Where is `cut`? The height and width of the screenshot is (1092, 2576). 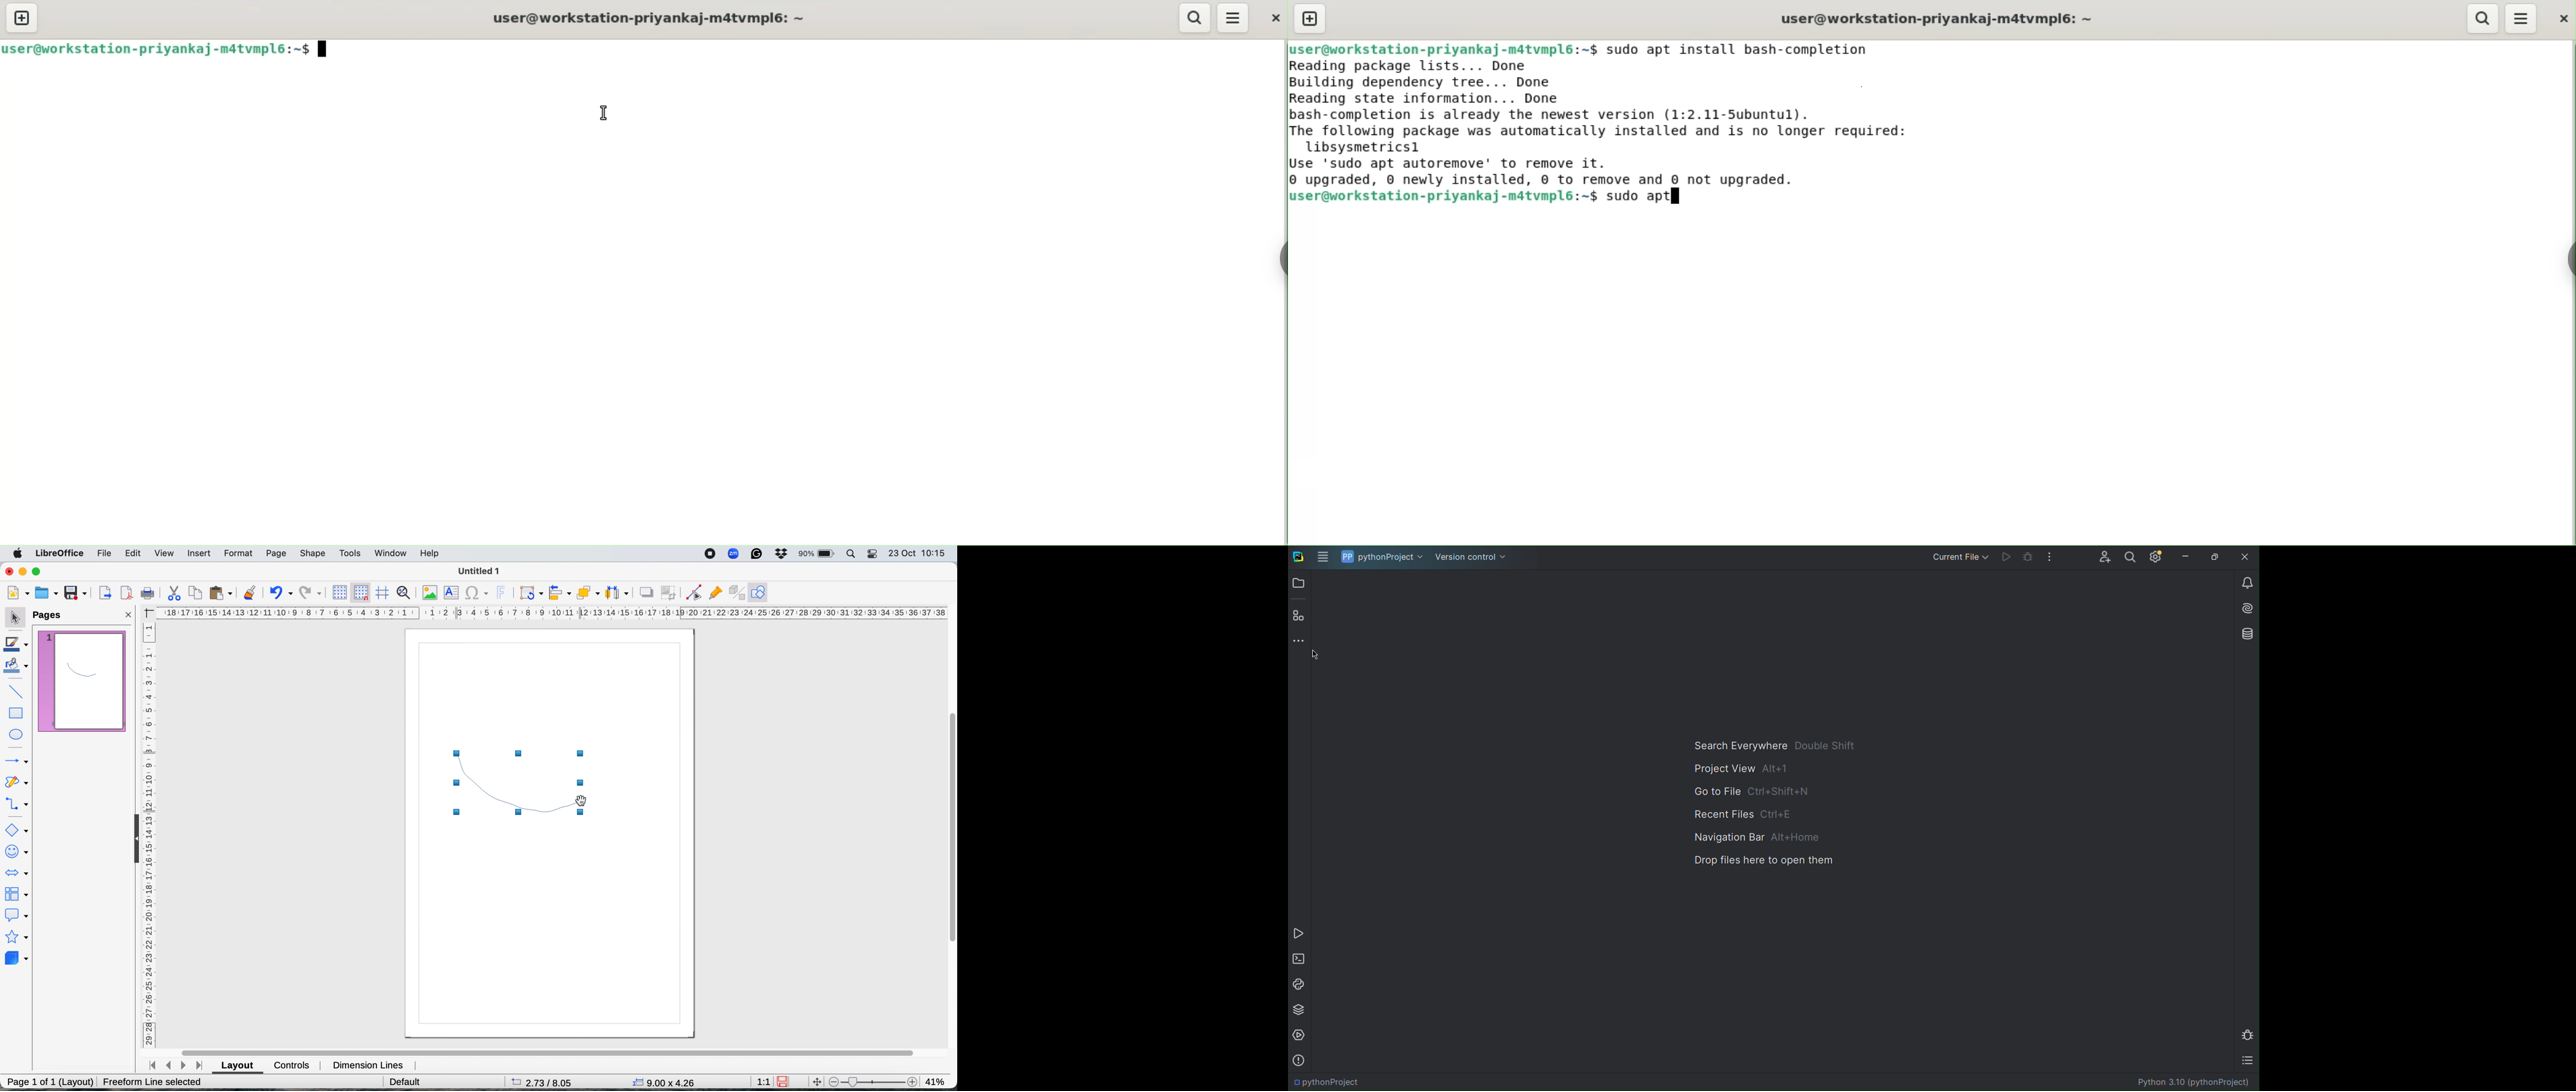 cut is located at coordinates (174, 593).